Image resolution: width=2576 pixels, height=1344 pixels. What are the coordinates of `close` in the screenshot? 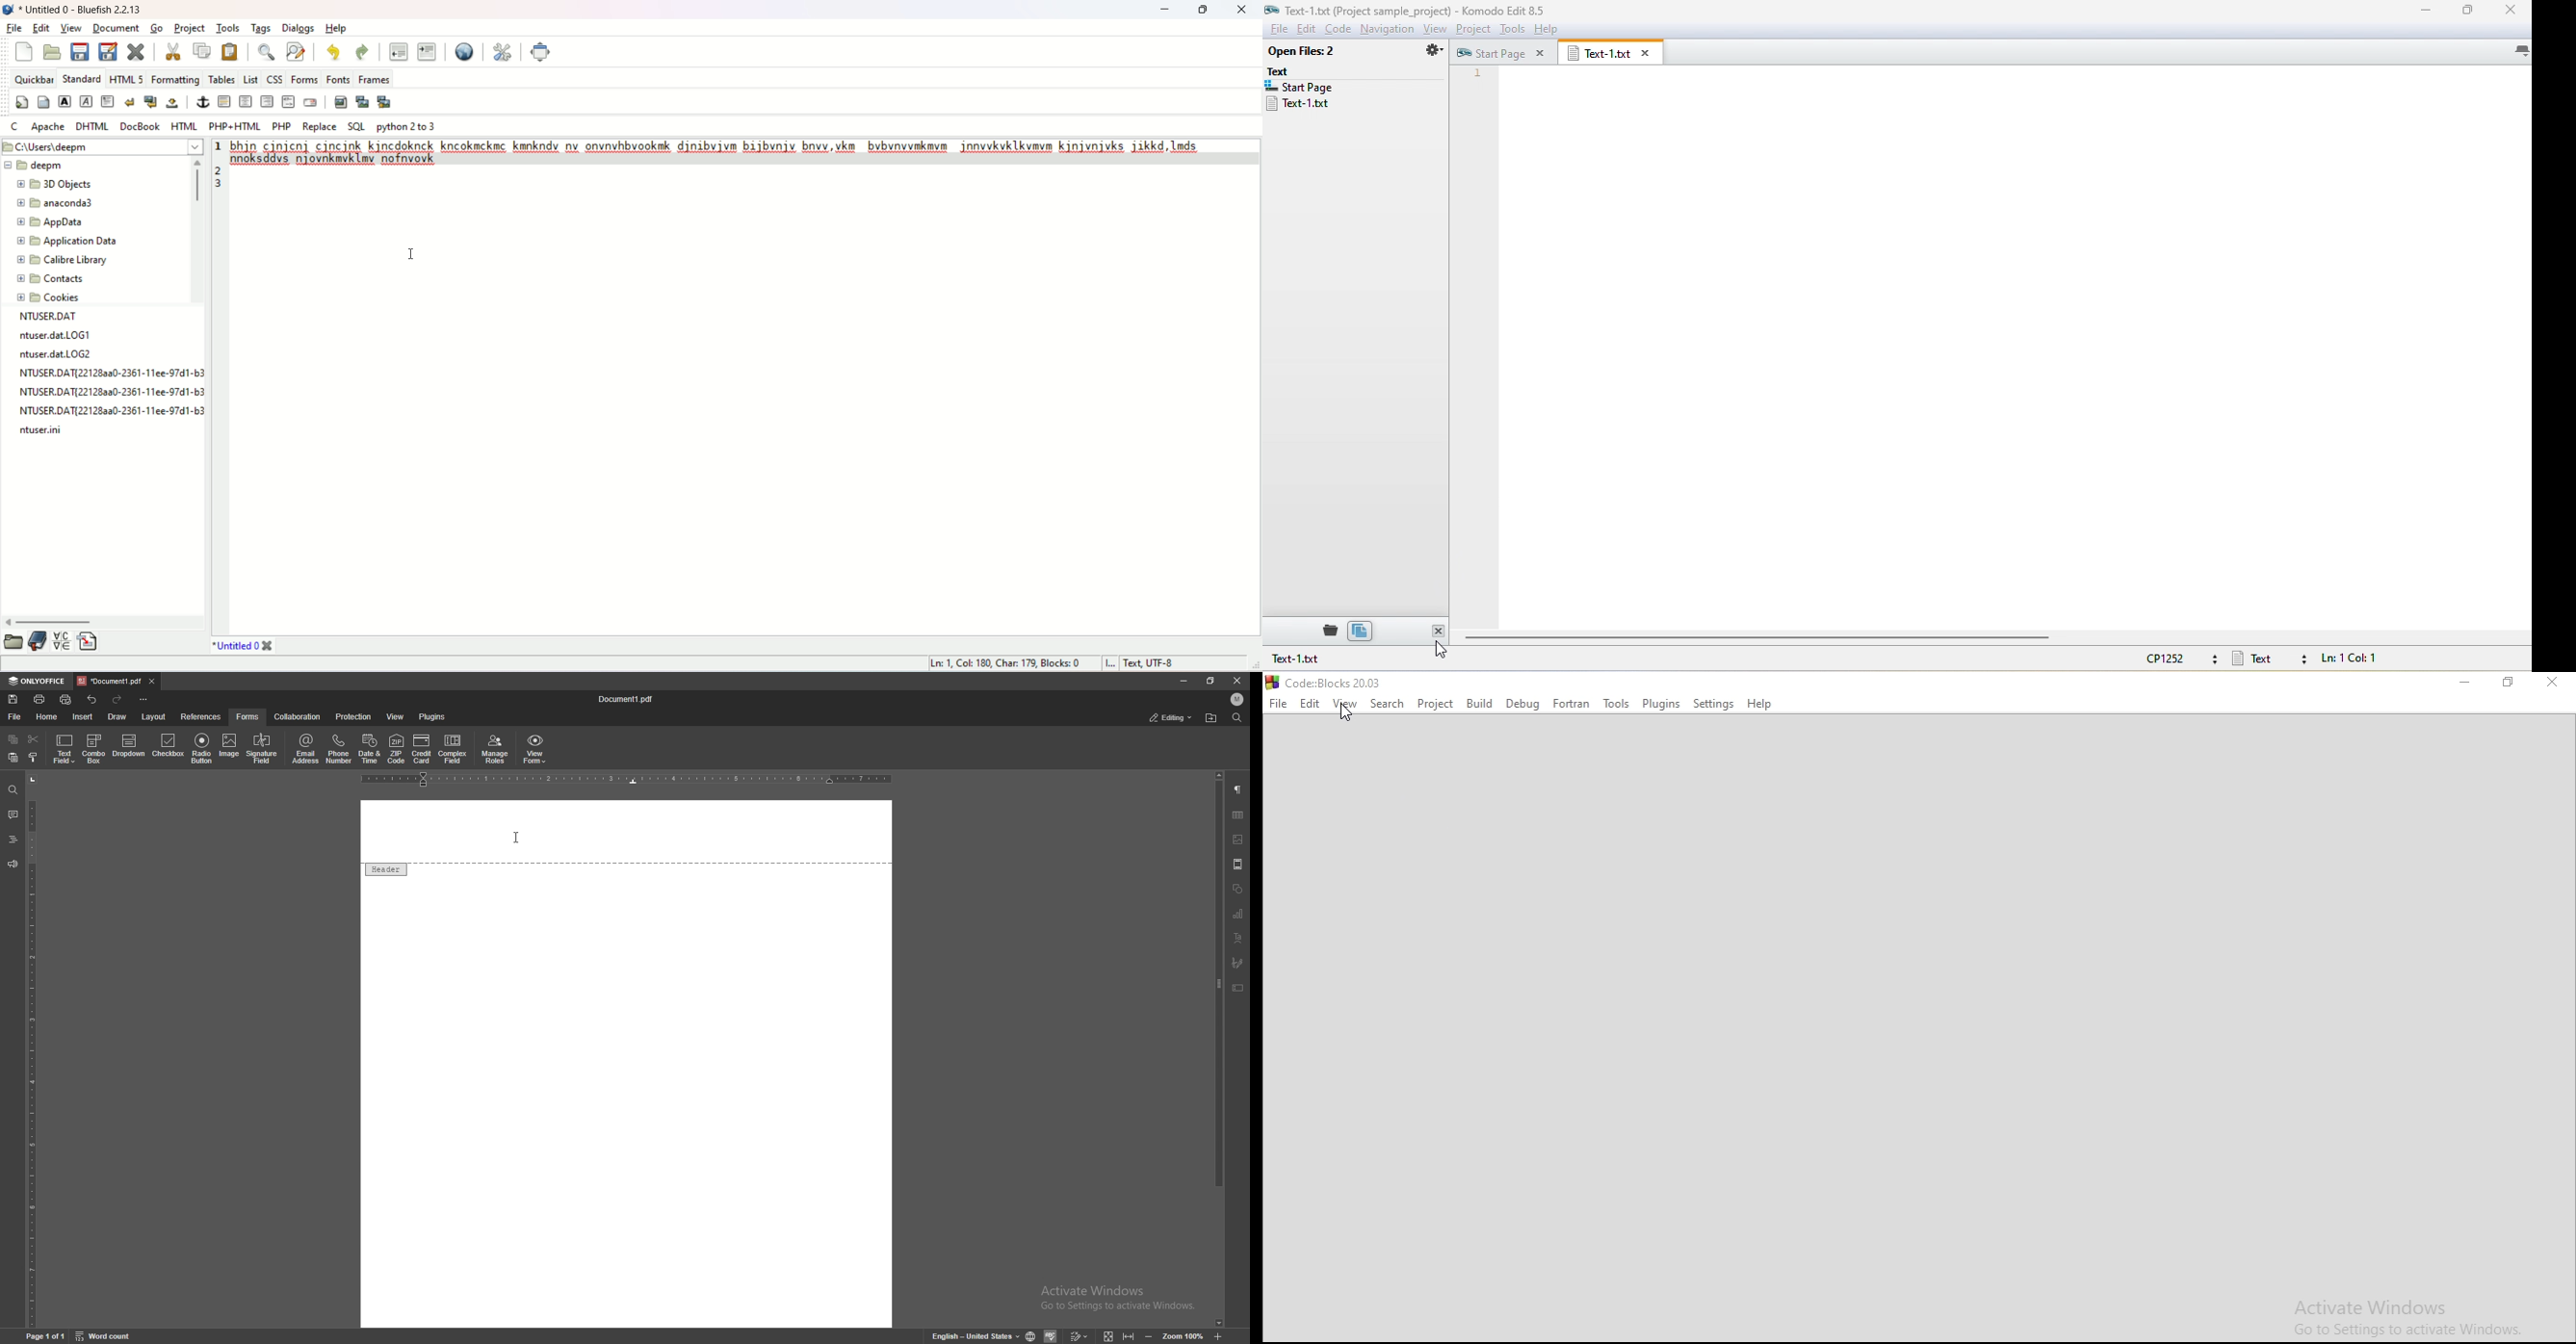 It's located at (1237, 680).